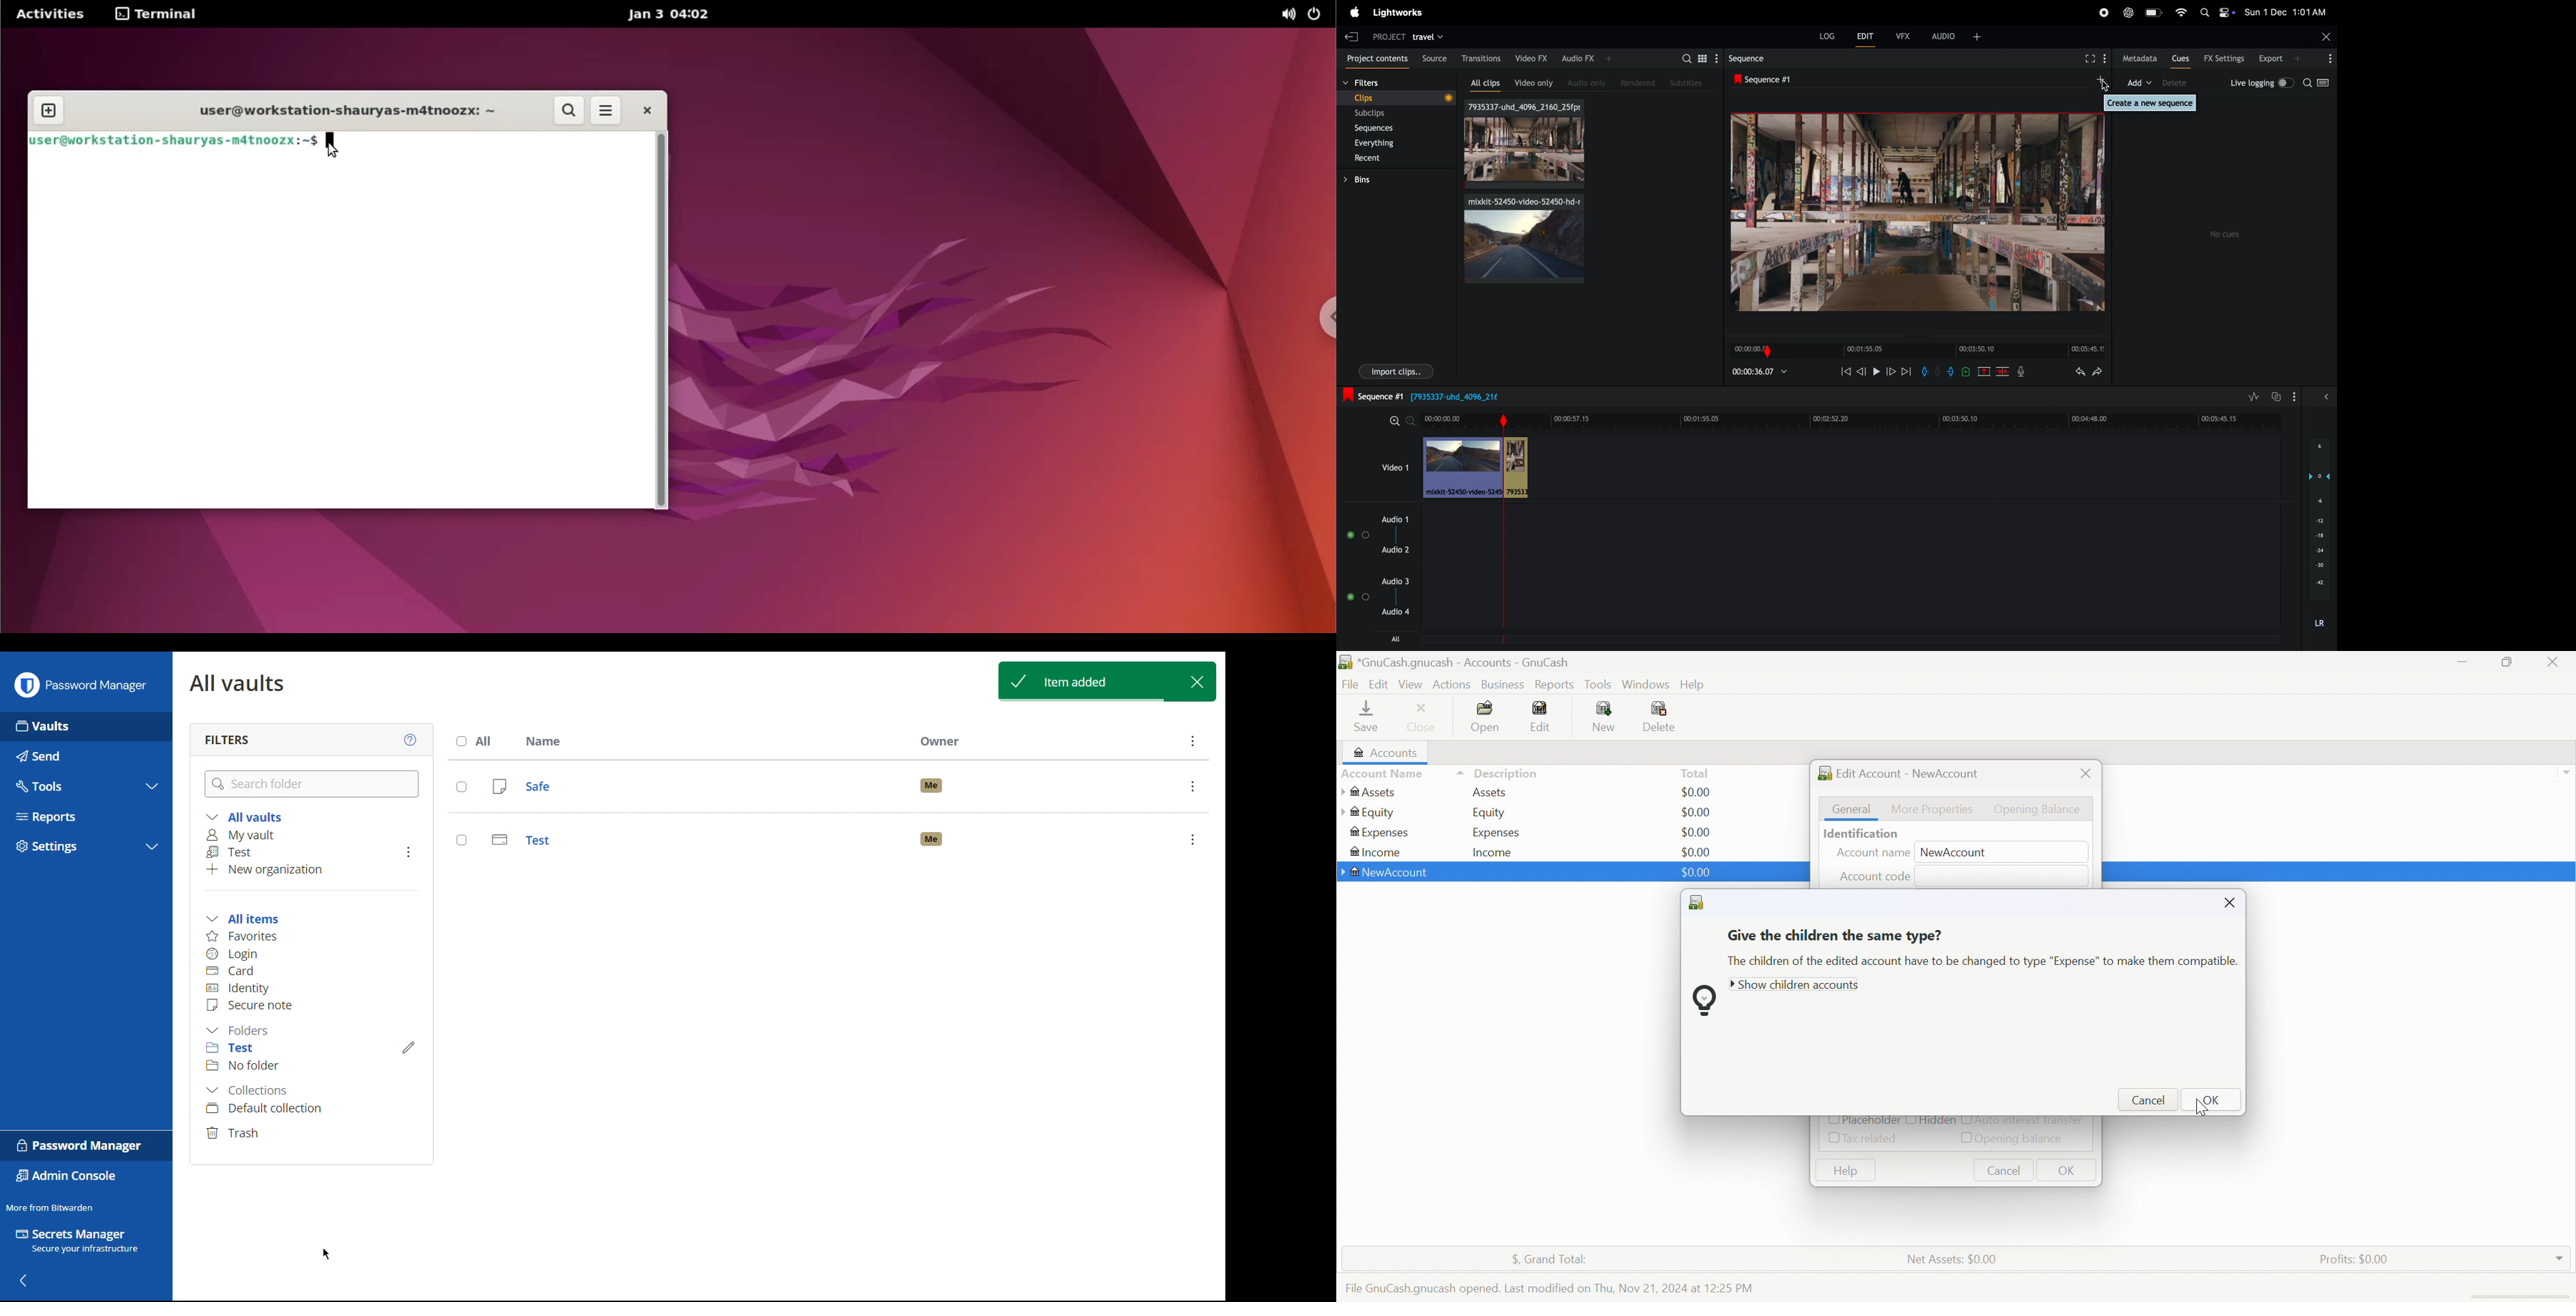 Image resolution: width=2576 pixels, height=1316 pixels. Describe the element at coordinates (1350, 685) in the screenshot. I see `File` at that location.